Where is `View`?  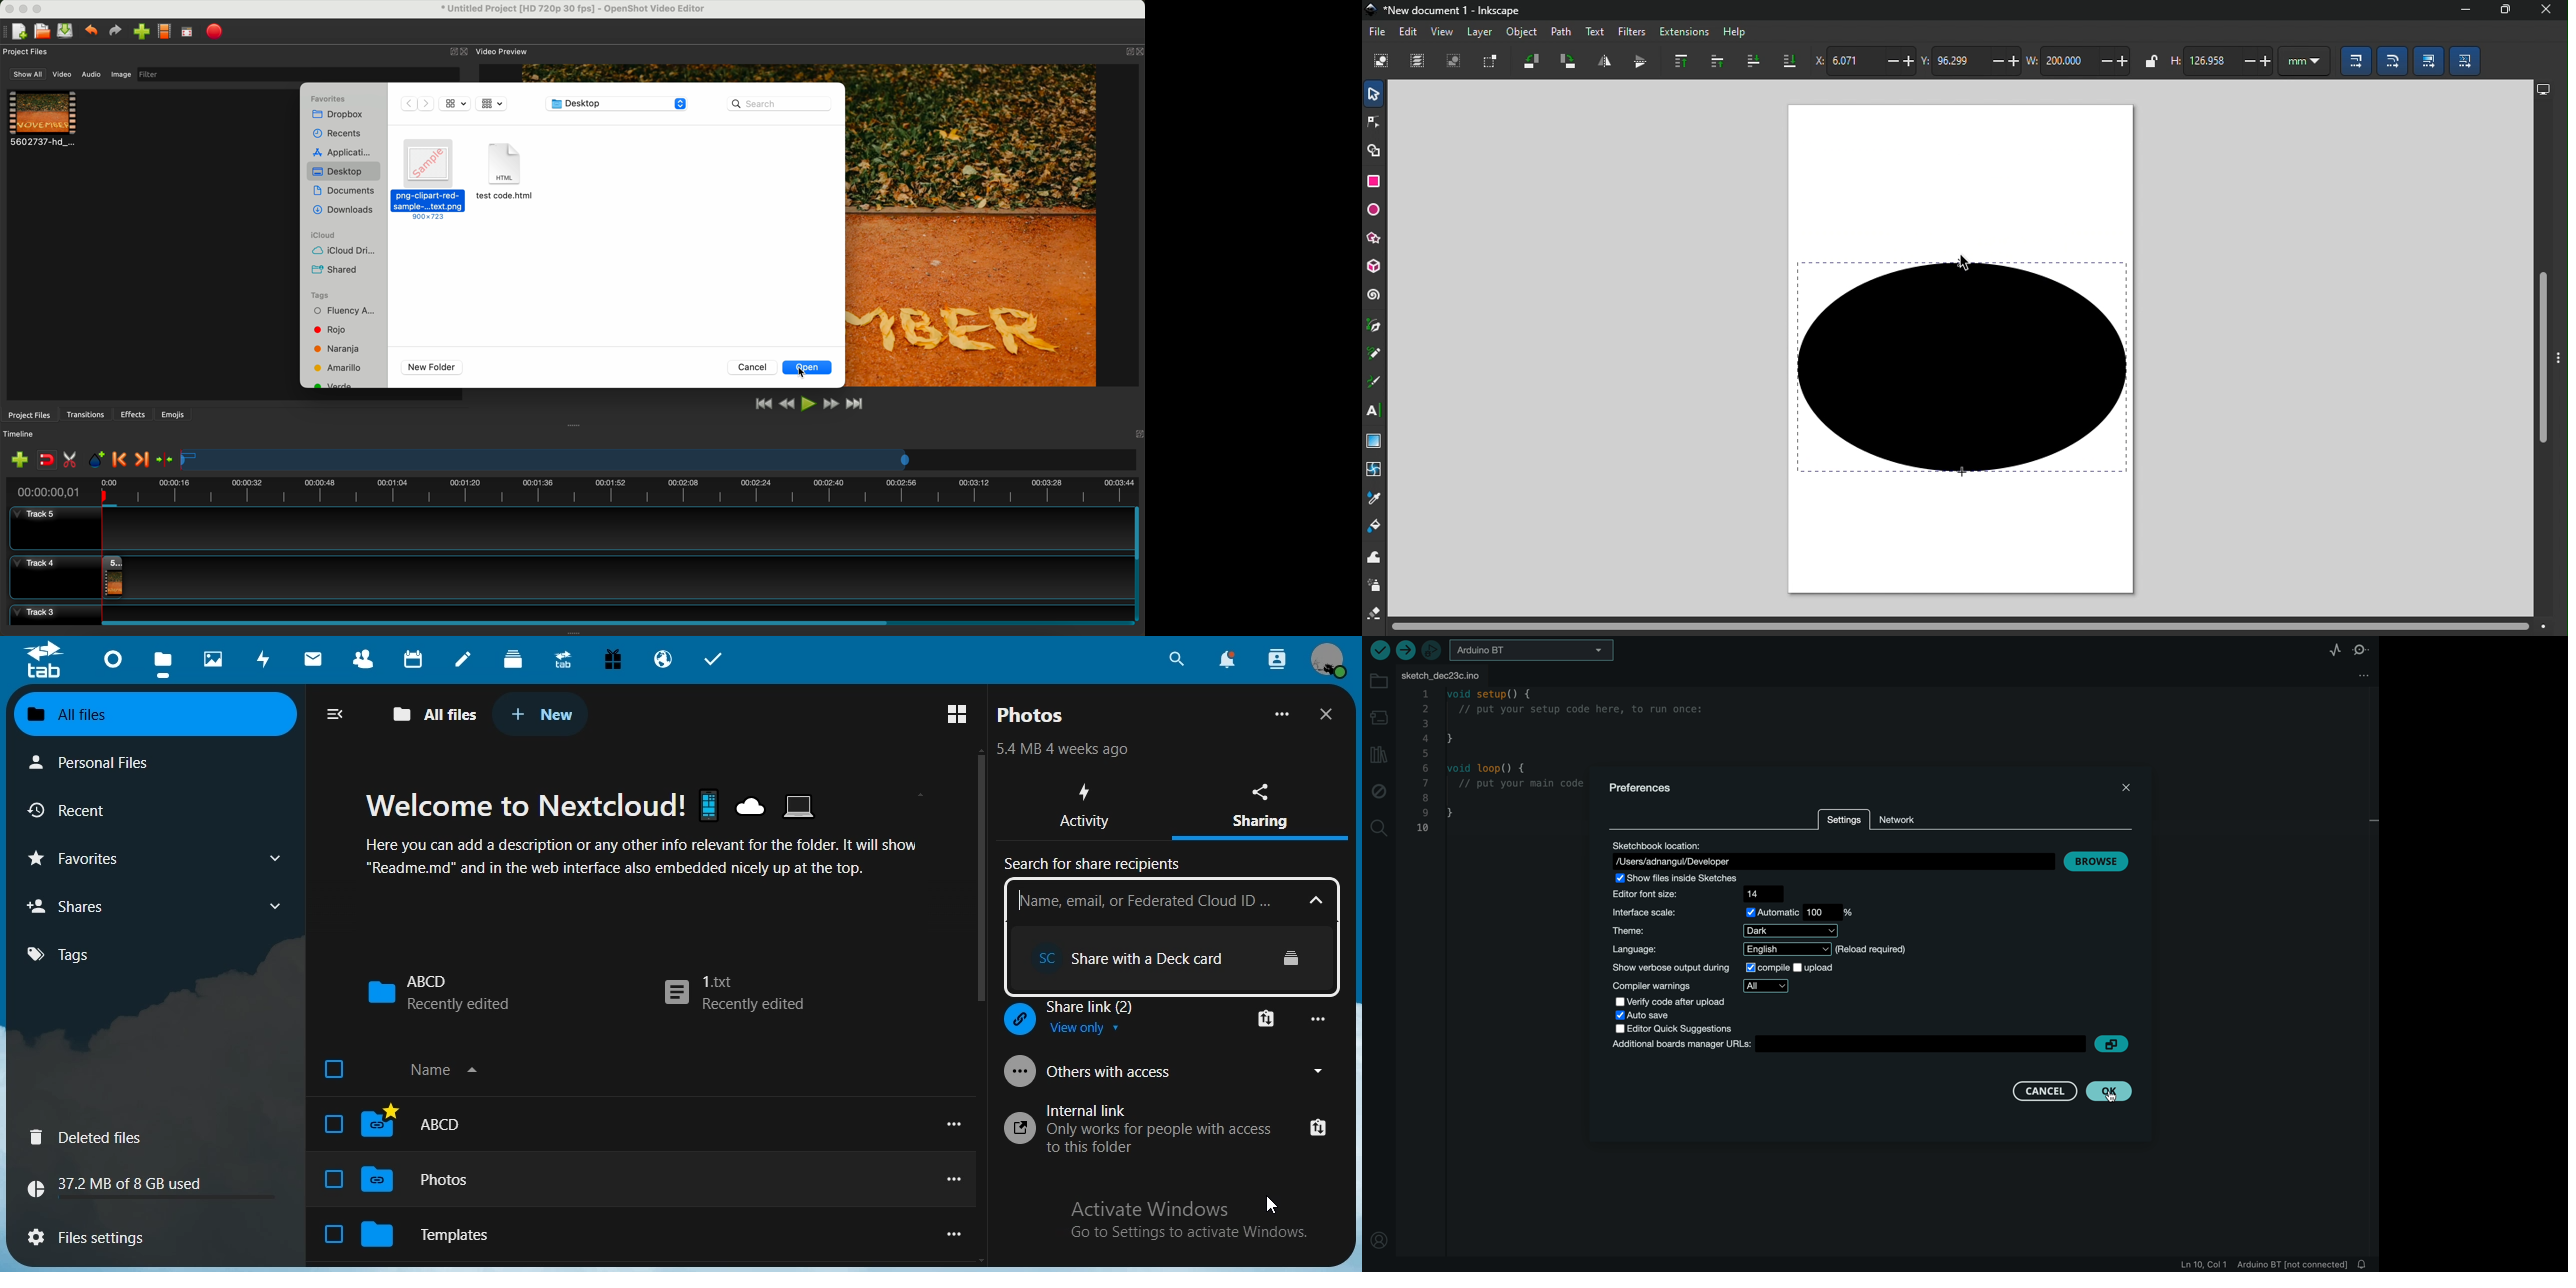
View is located at coordinates (1444, 31).